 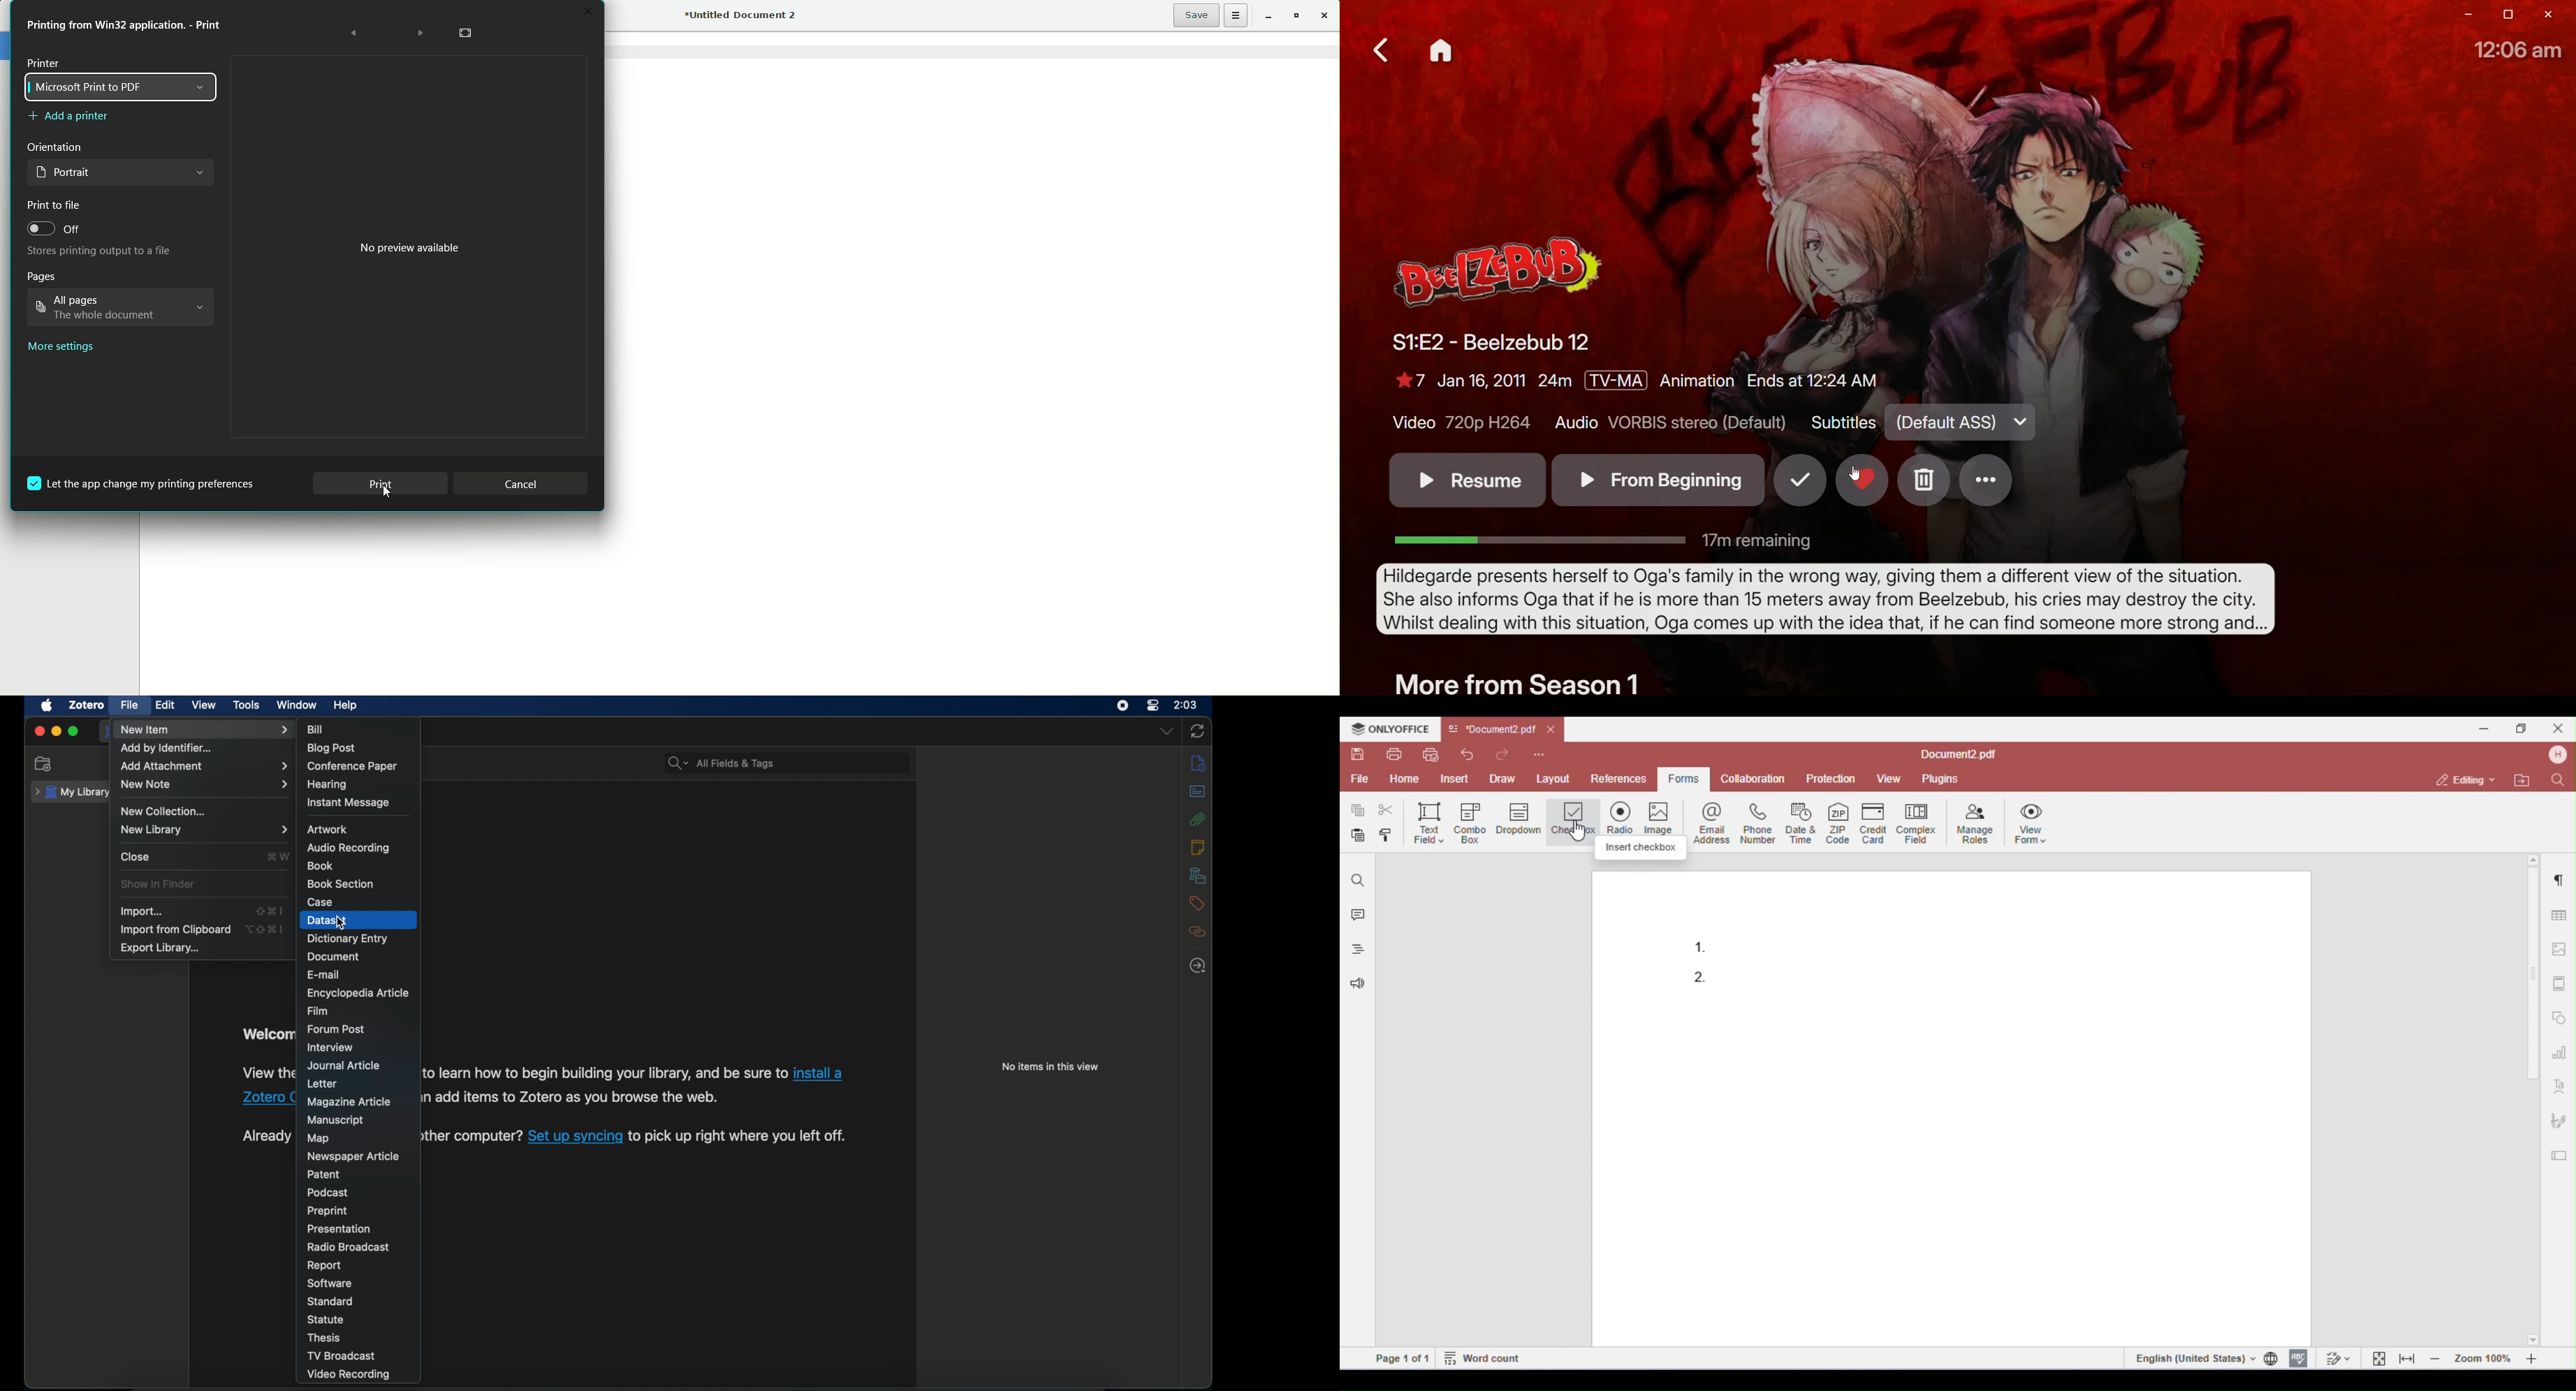 I want to click on Resume, so click(x=1458, y=483).